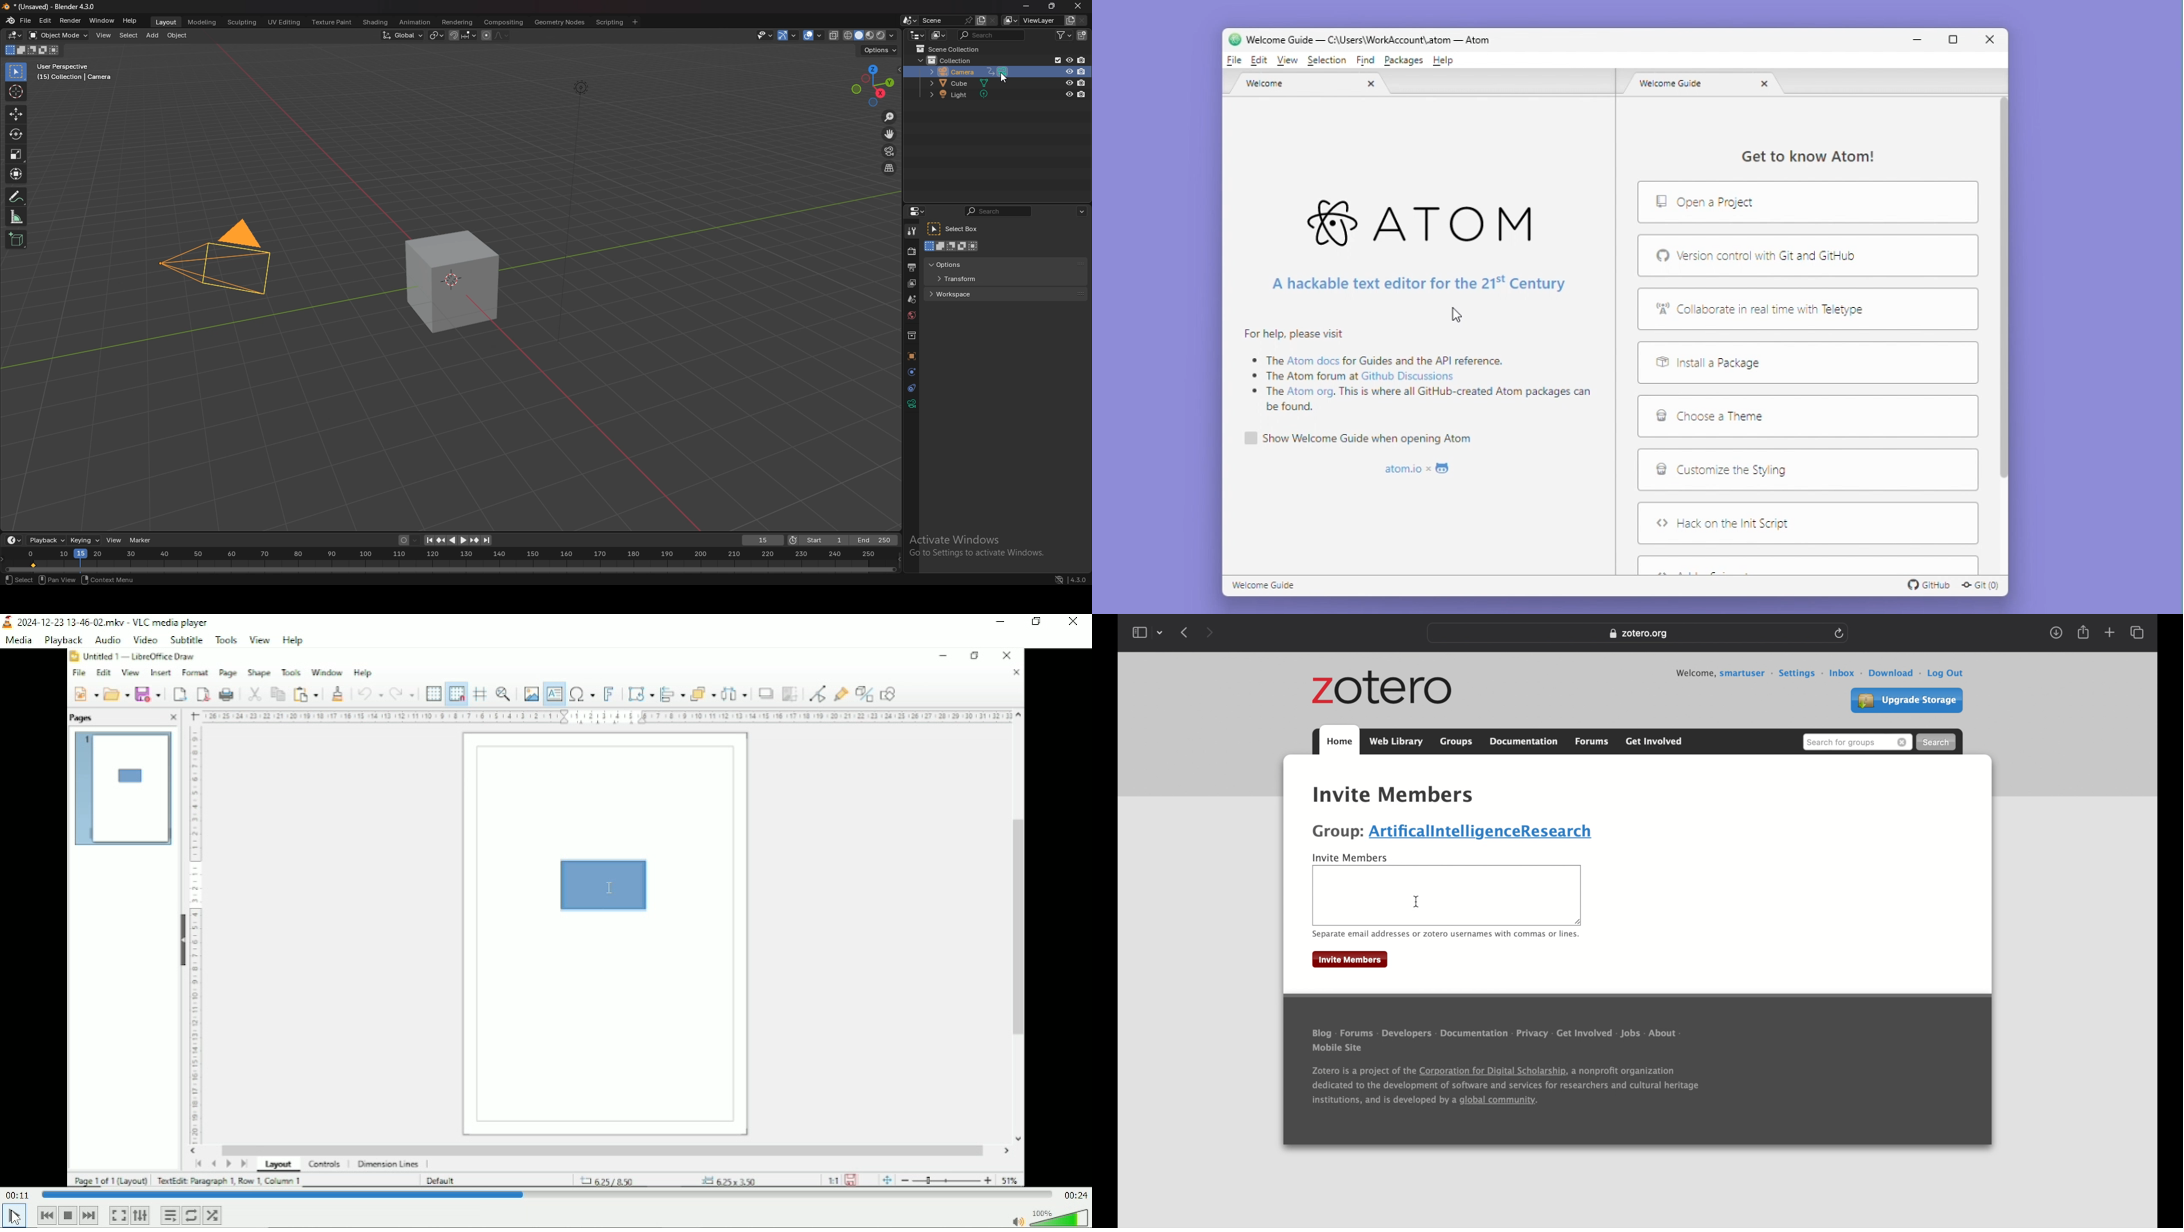 This screenshot has height=1232, width=2184. I want to click on new tab, so click(2110, 633).